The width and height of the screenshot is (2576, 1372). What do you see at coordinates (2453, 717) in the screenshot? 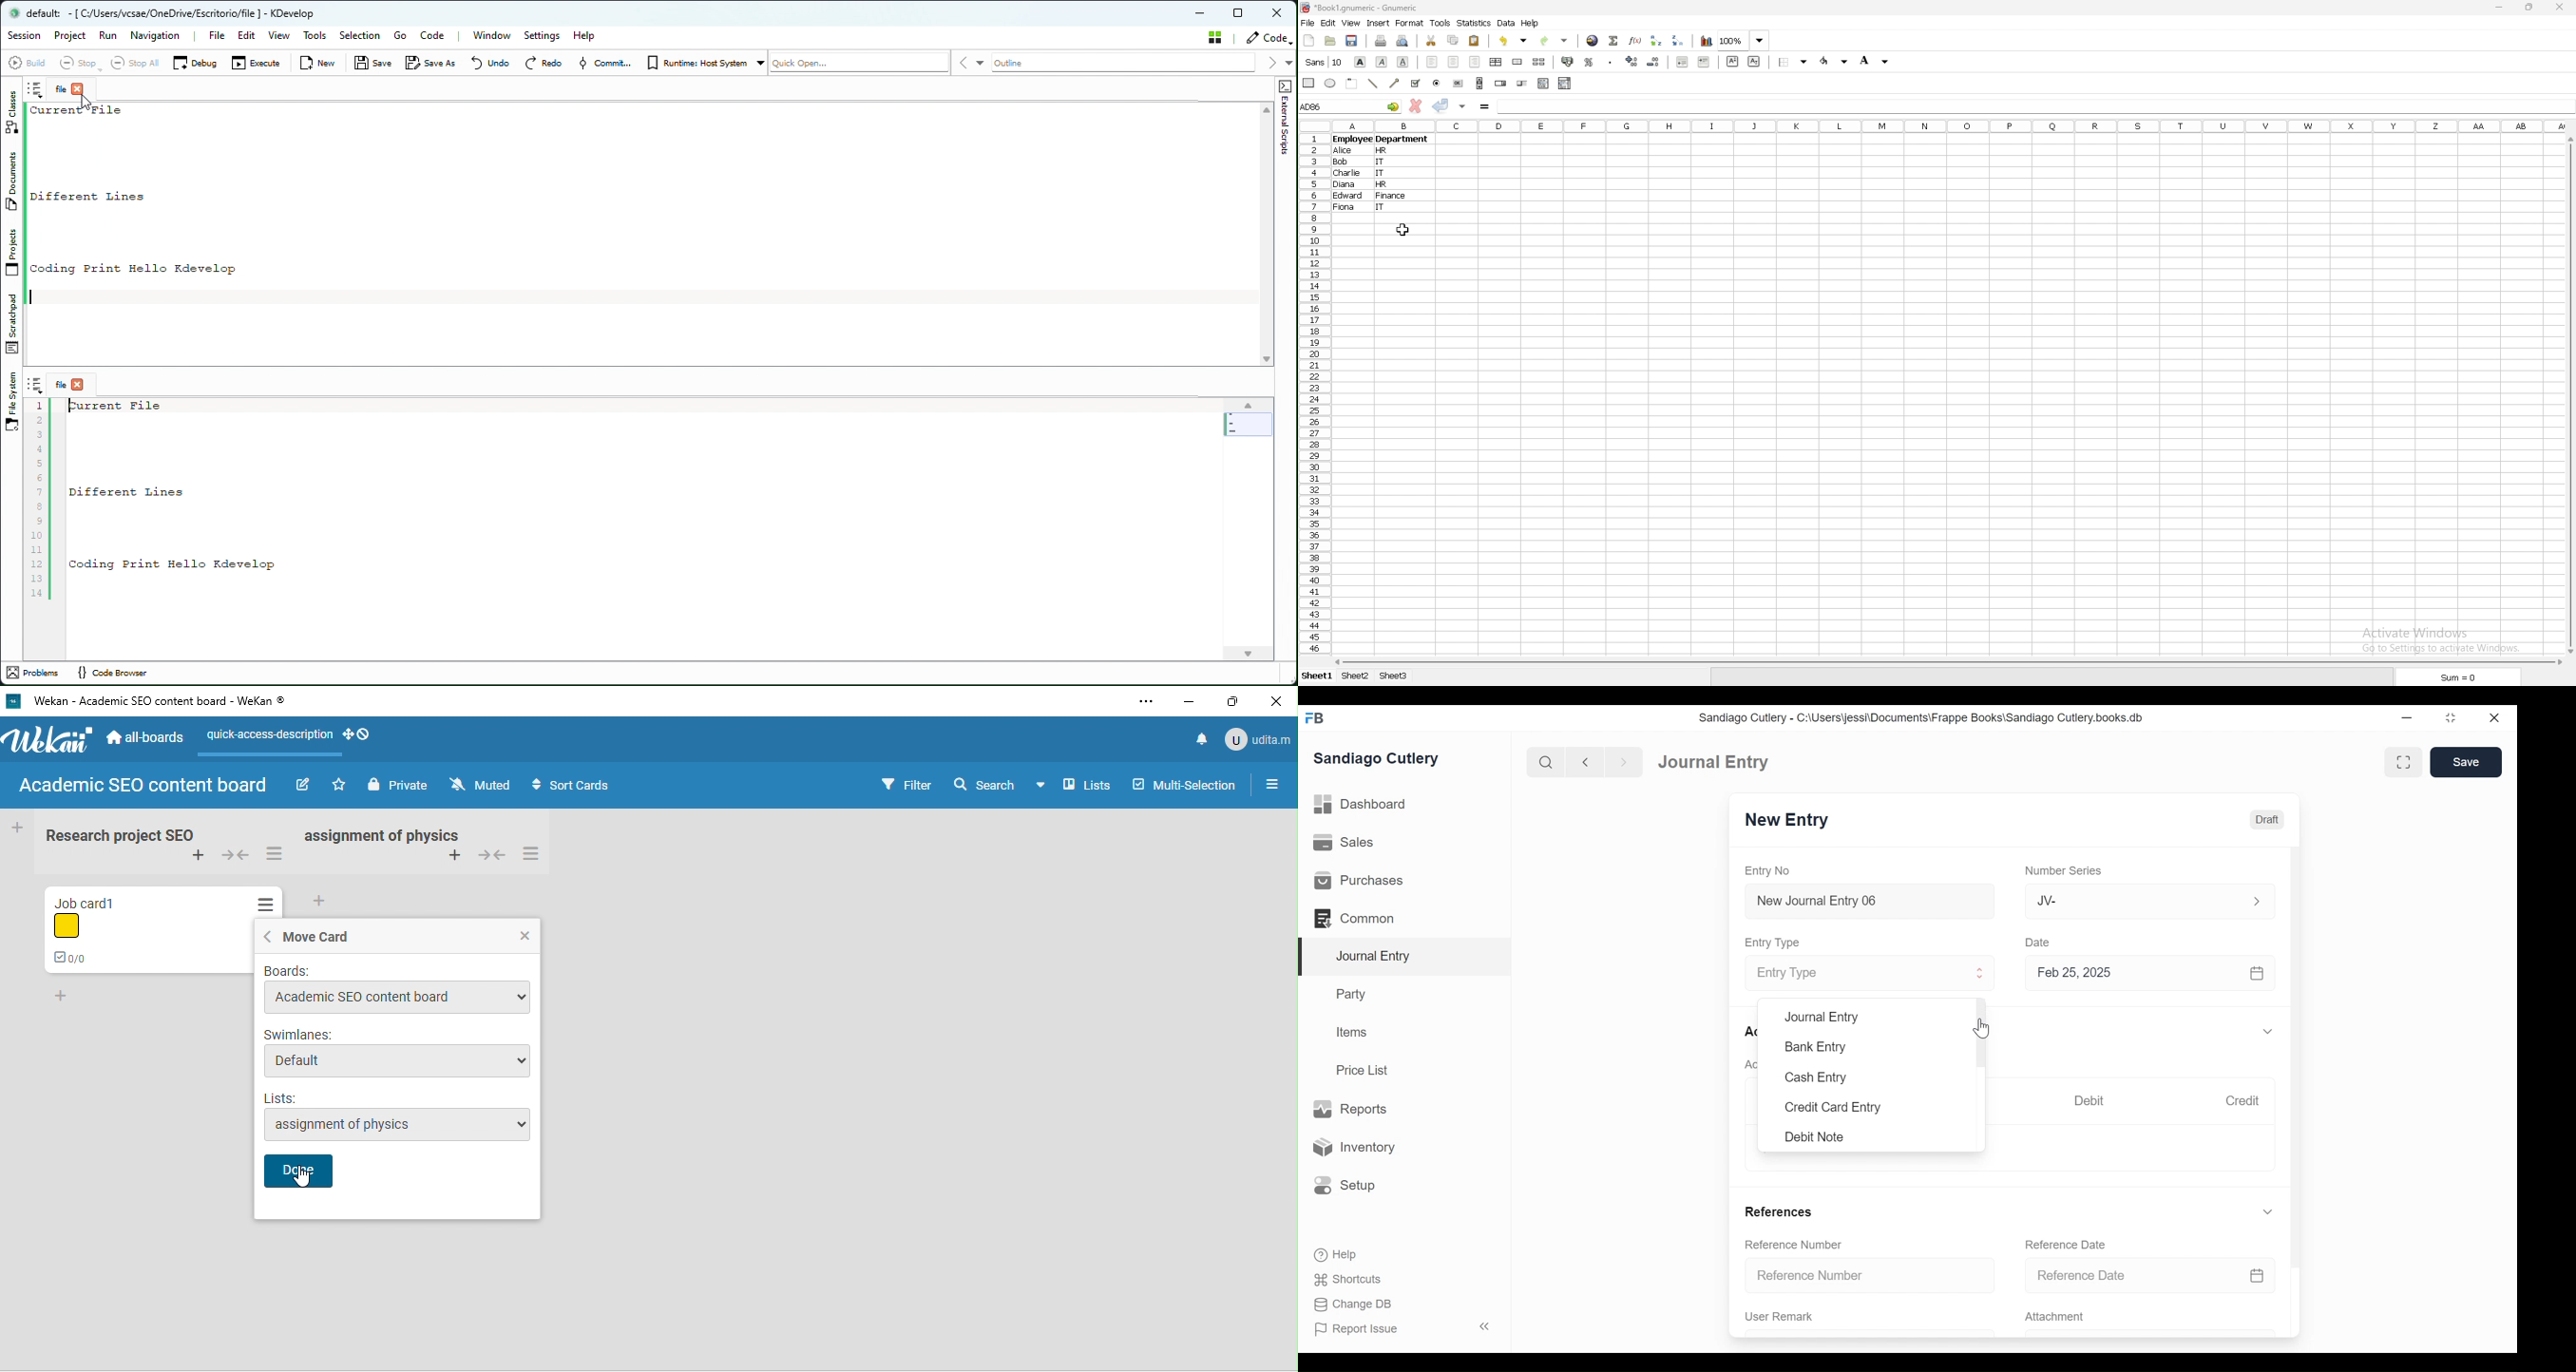
I see `Restore` at bounding box center [2453, 717].